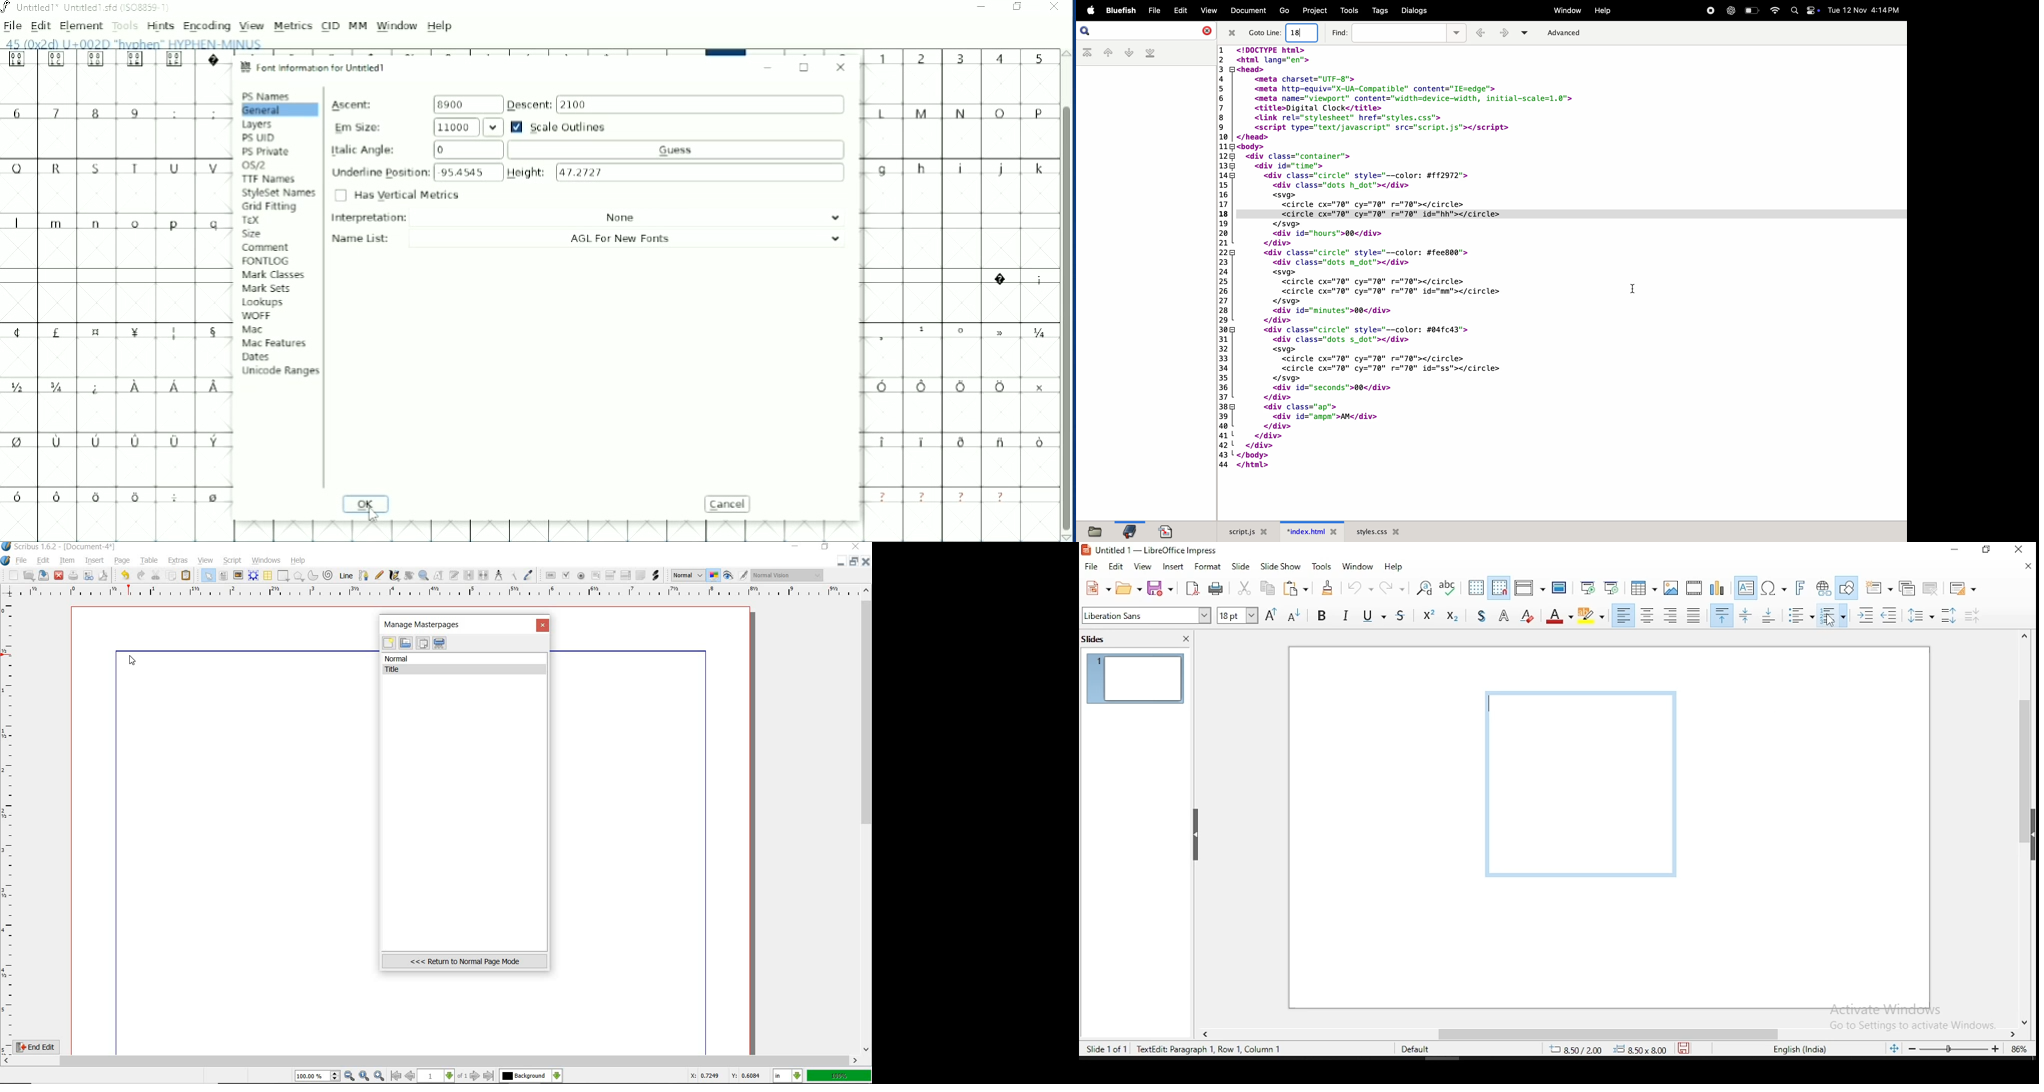 Image resolution: width=2044 pixels, height=1092 pixels. I want to click on table, so click(147, 560).